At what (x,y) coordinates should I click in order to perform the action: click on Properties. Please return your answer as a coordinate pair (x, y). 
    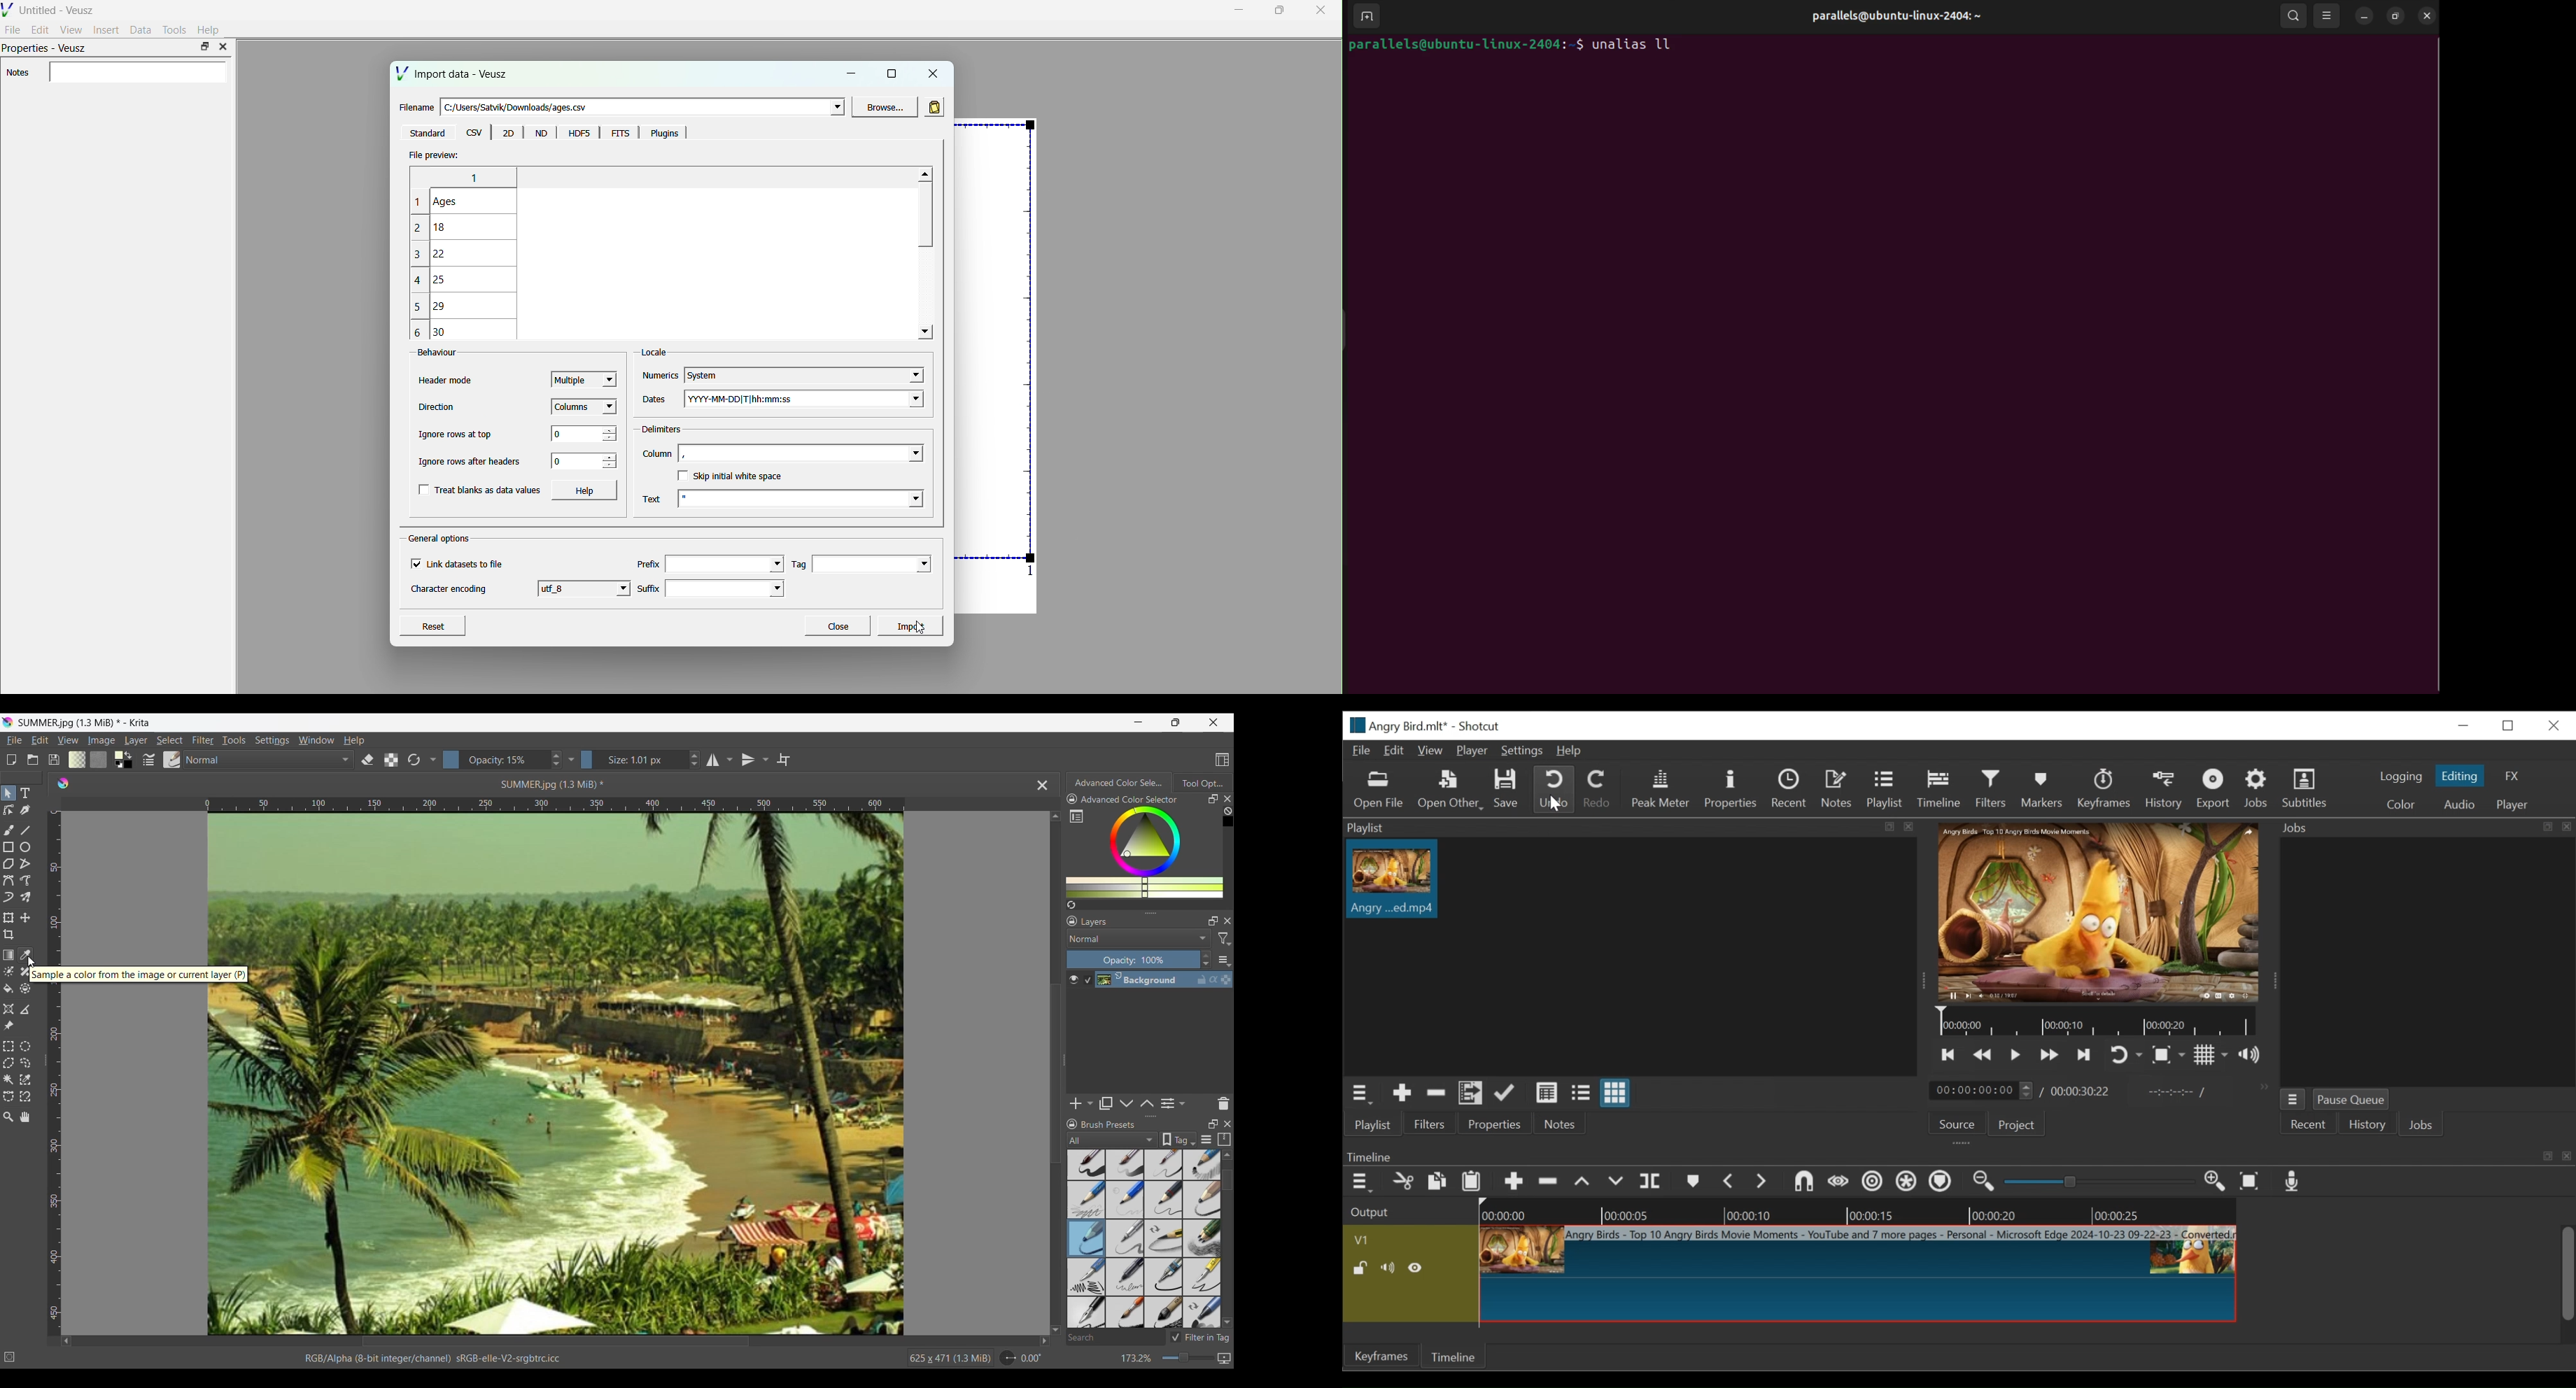
    Looking at the image, I should click on (1495, 1123).